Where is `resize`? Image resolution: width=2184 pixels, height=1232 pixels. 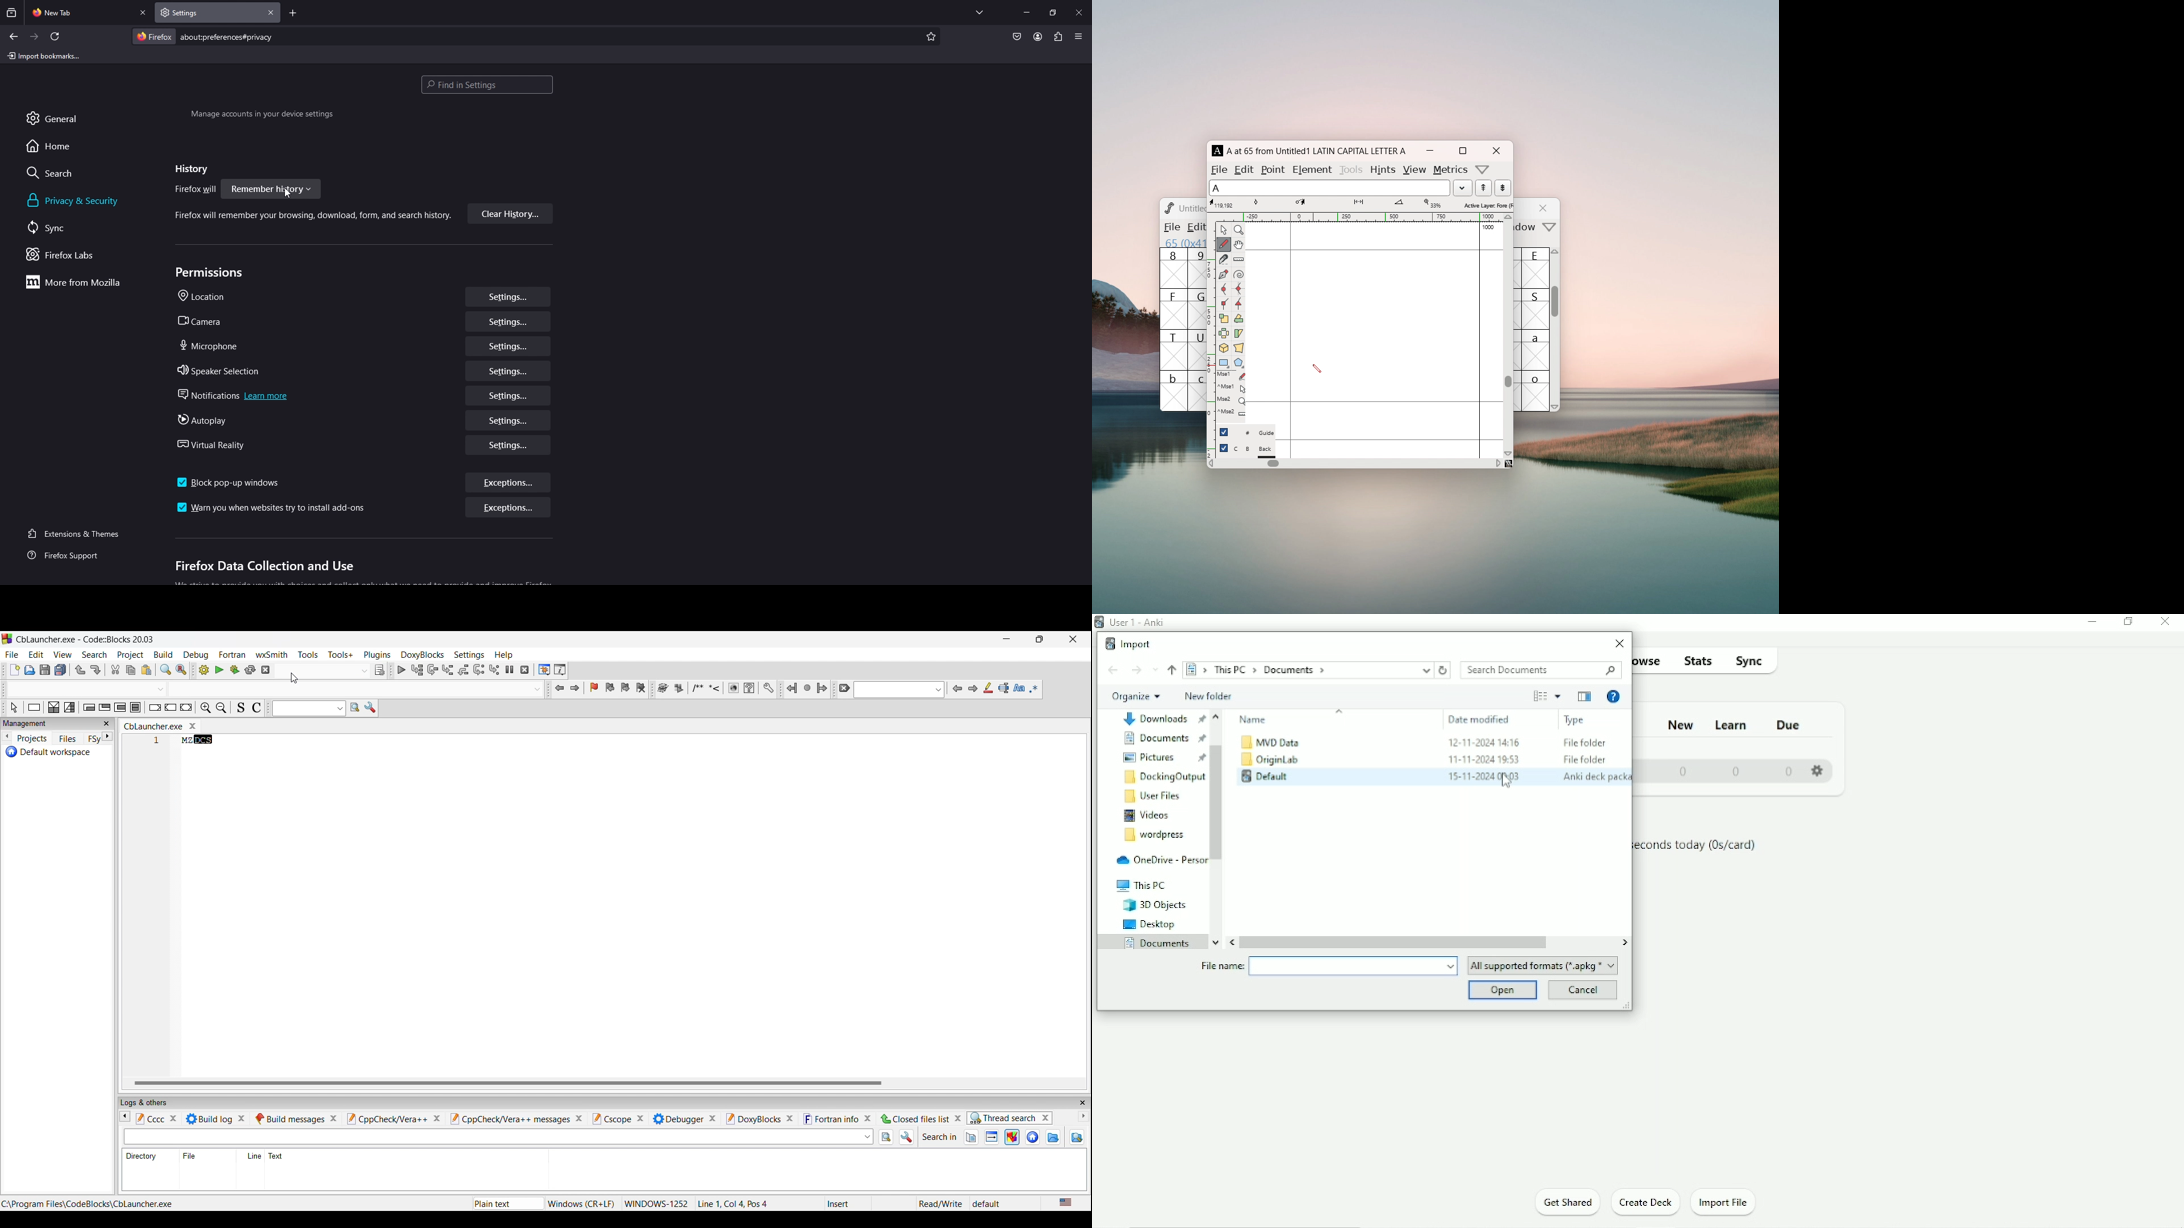
resize is located at coordinates (1053, 13).